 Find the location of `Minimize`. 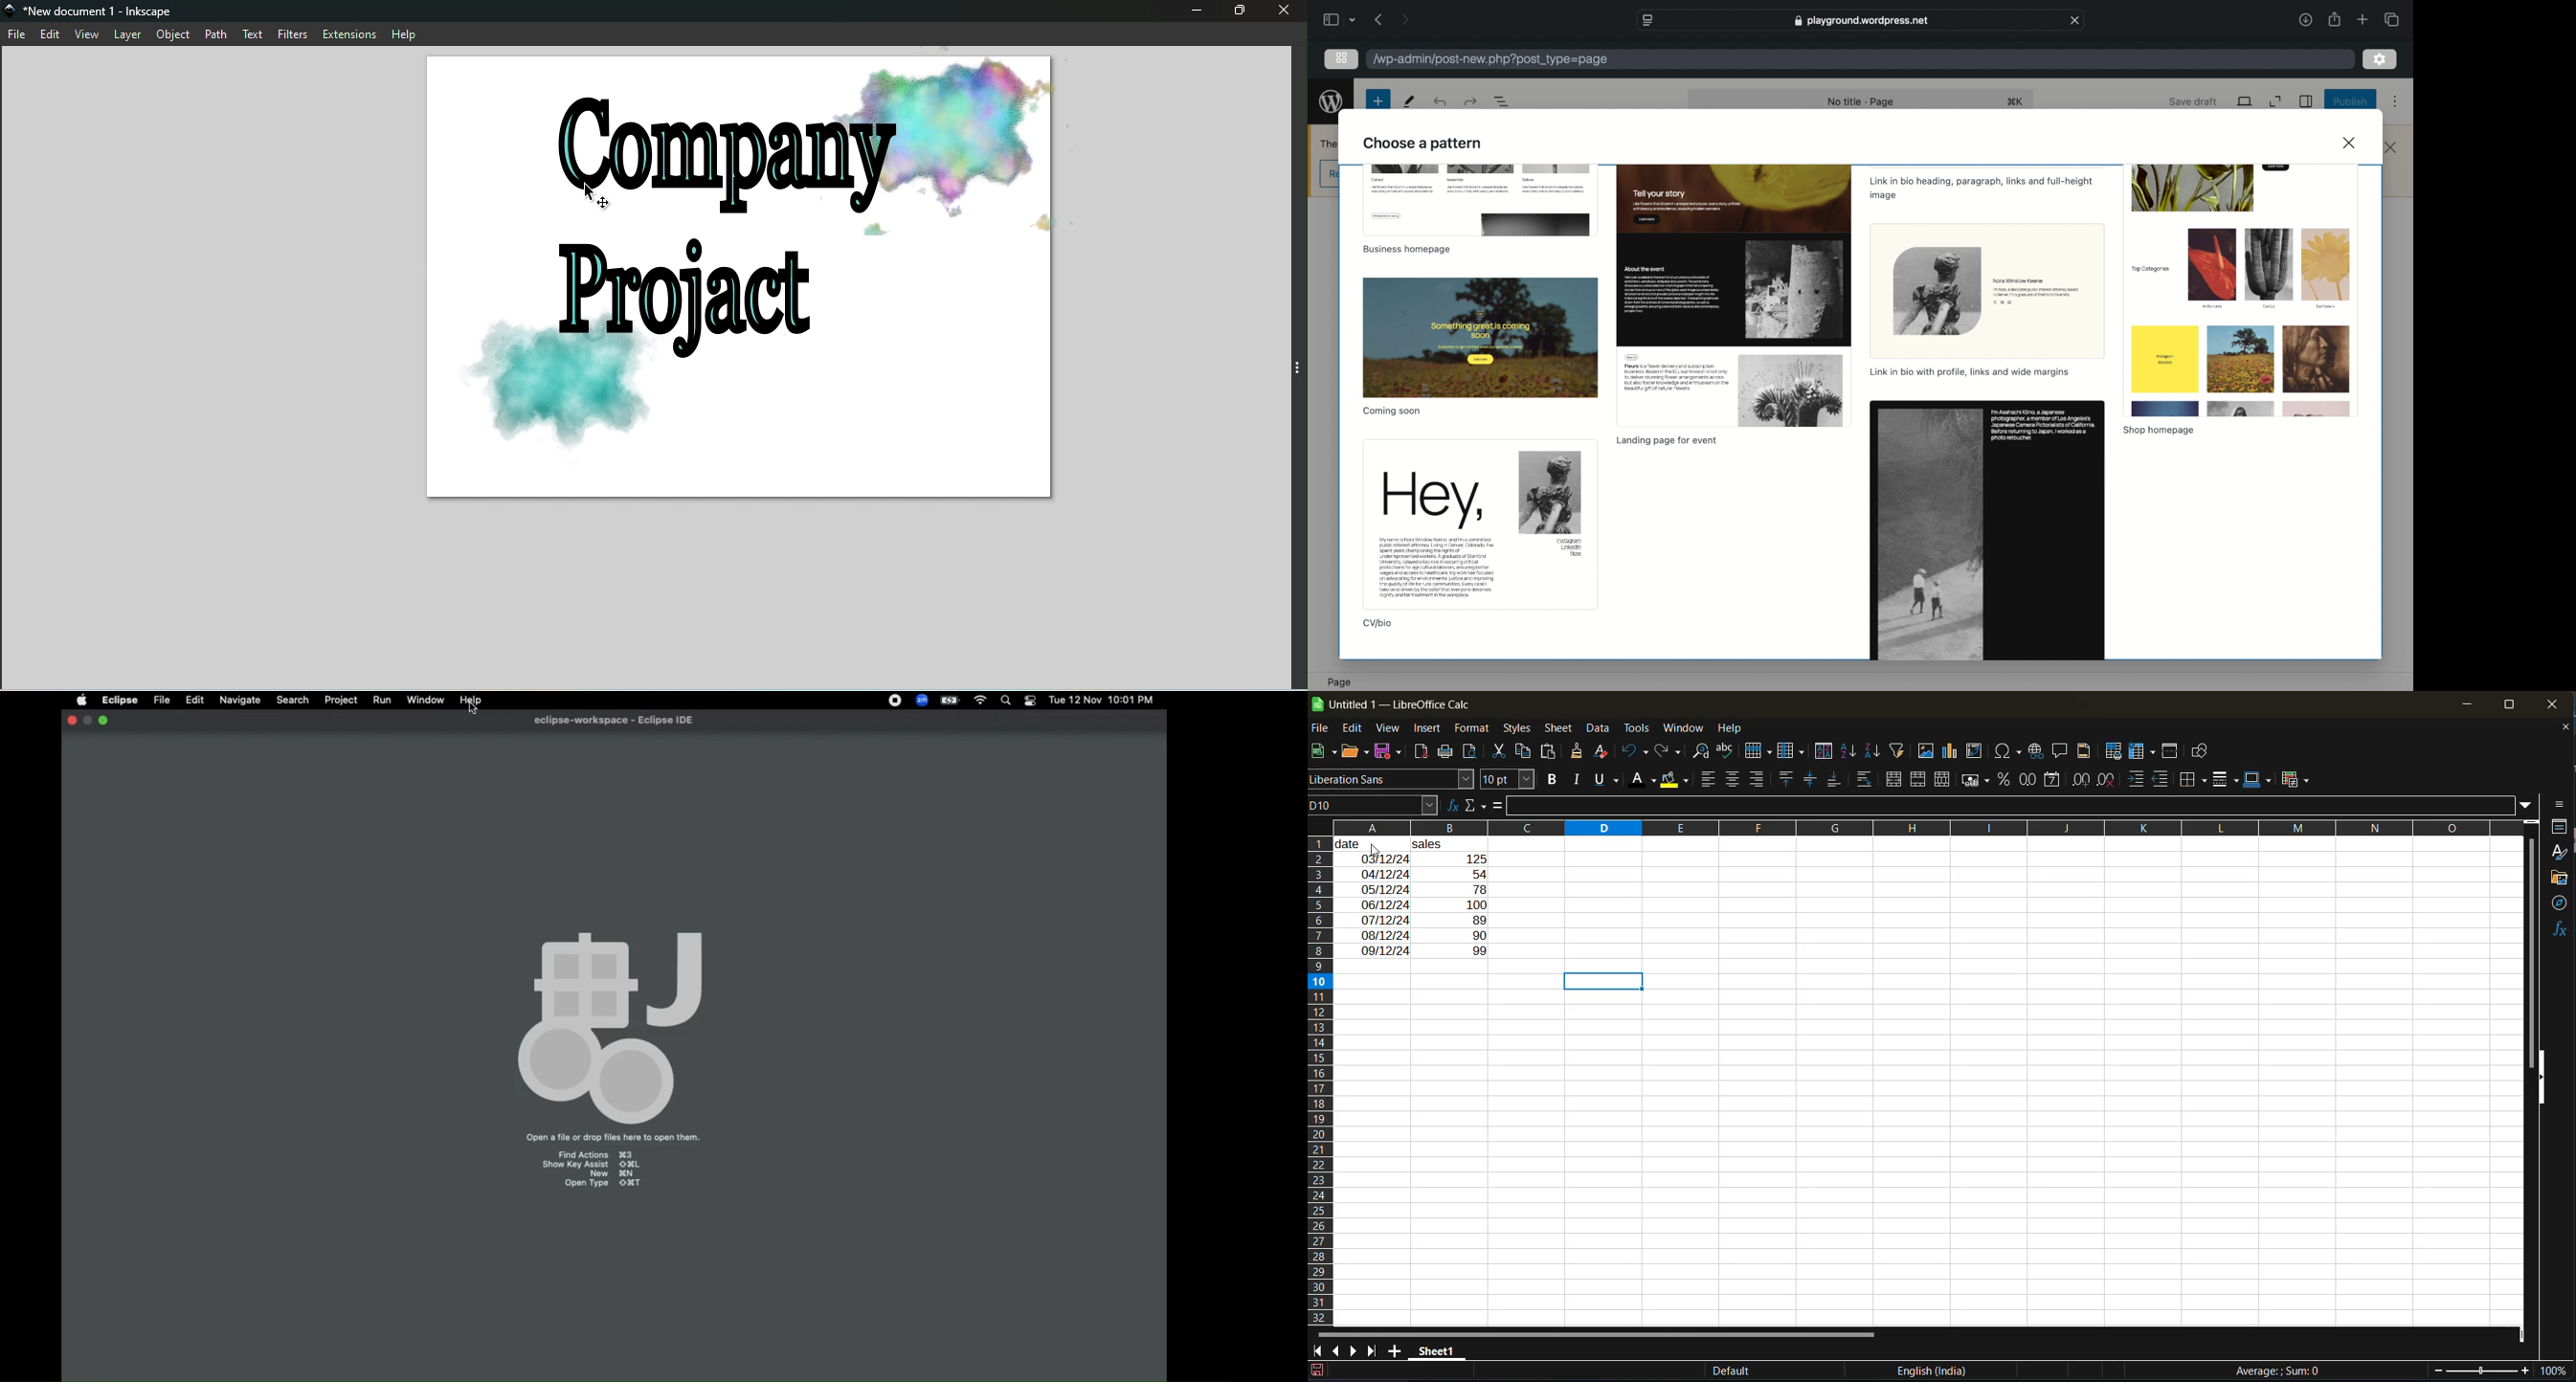

Minimize is located at coordinates (104, 720).